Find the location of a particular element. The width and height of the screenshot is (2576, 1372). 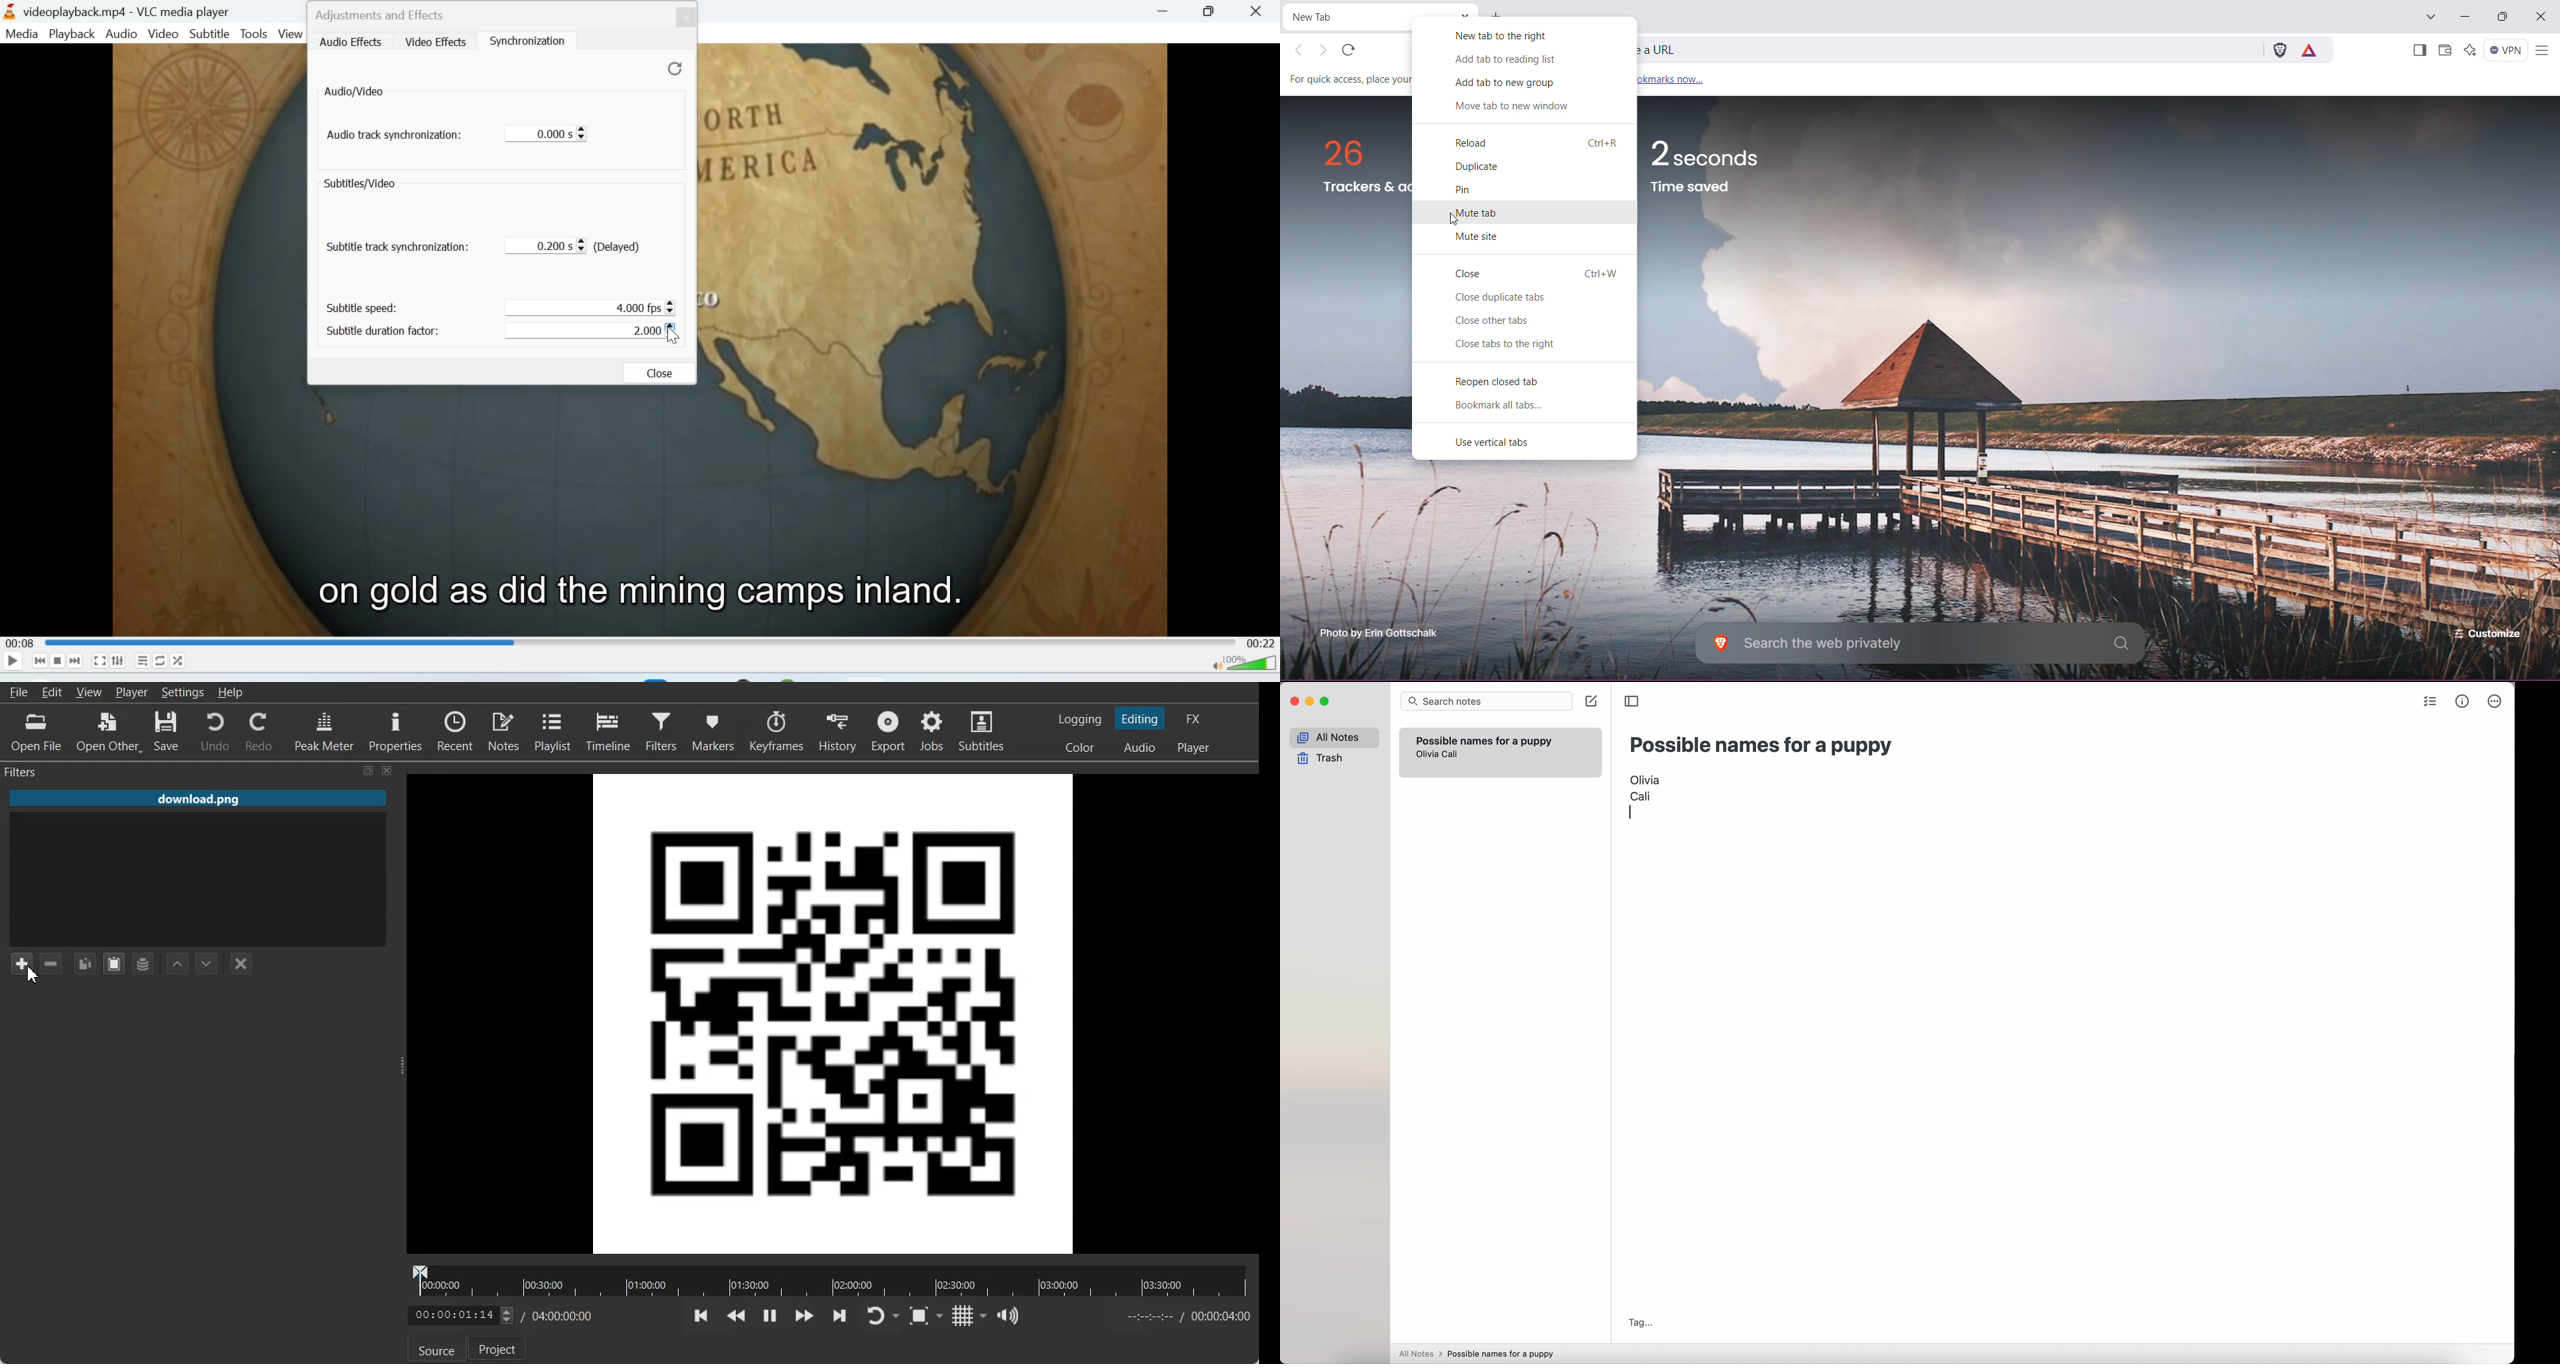

close is located at coordinates (1293, 703).